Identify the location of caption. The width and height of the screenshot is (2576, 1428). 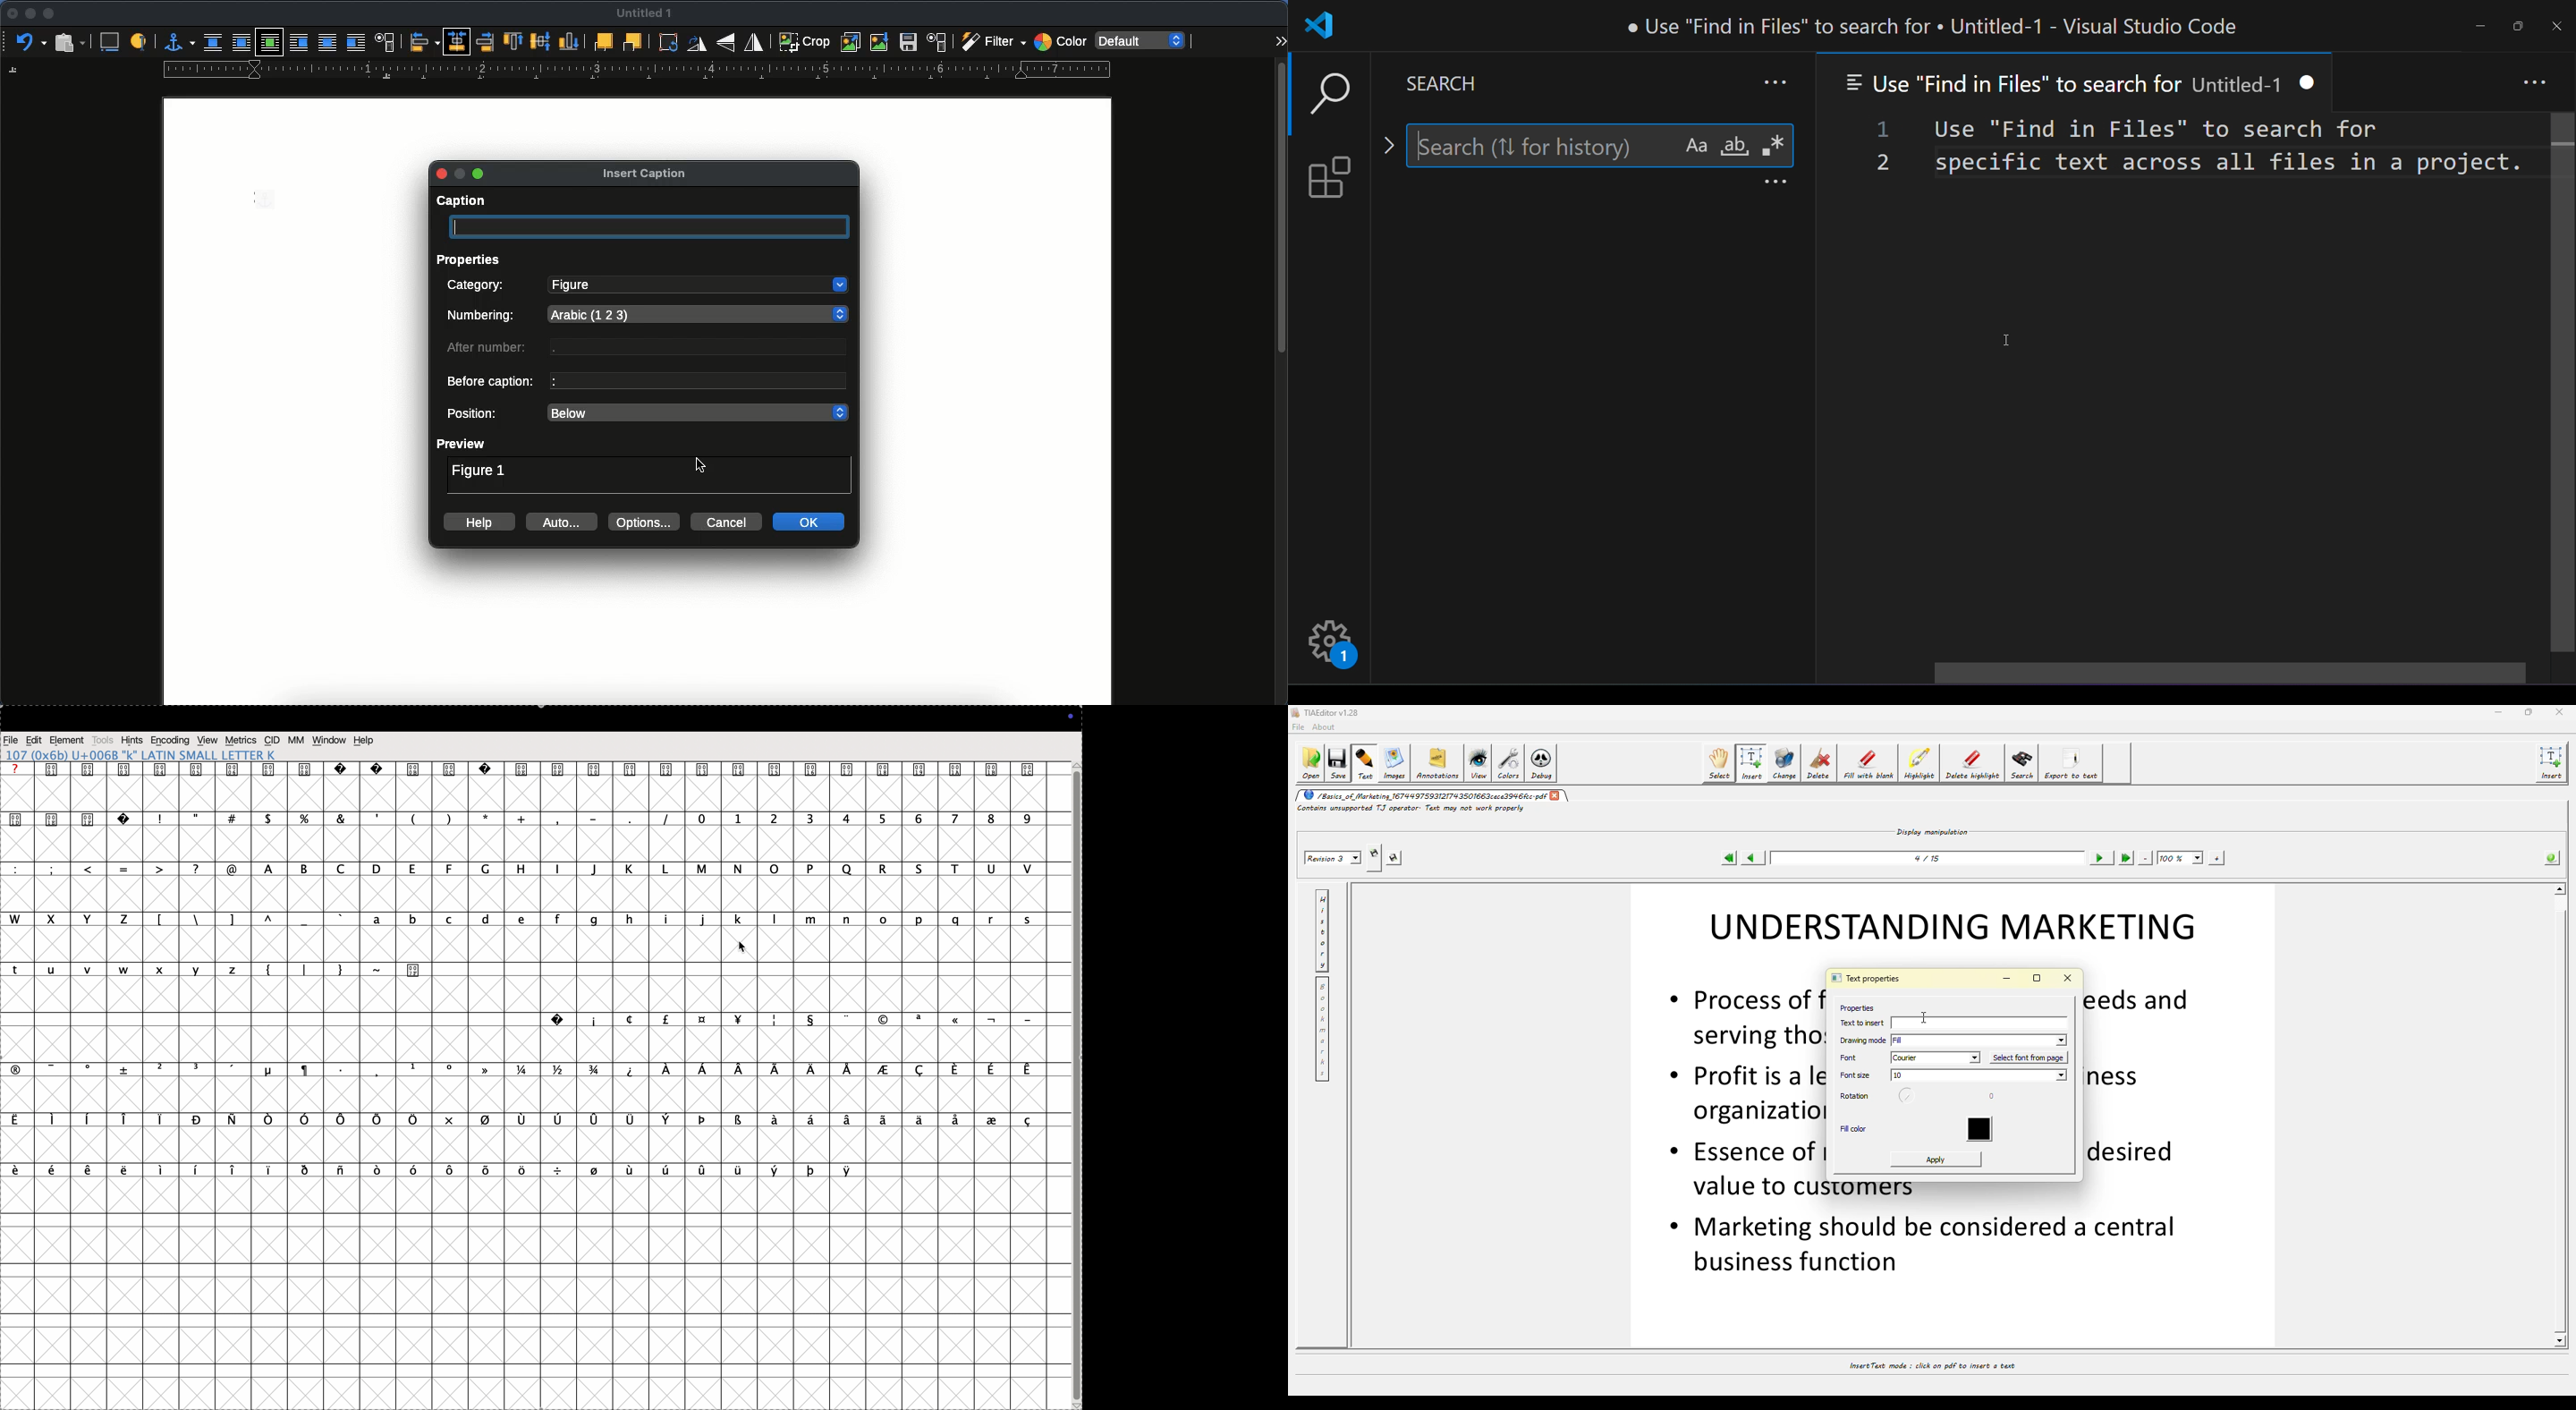
(458, 202).